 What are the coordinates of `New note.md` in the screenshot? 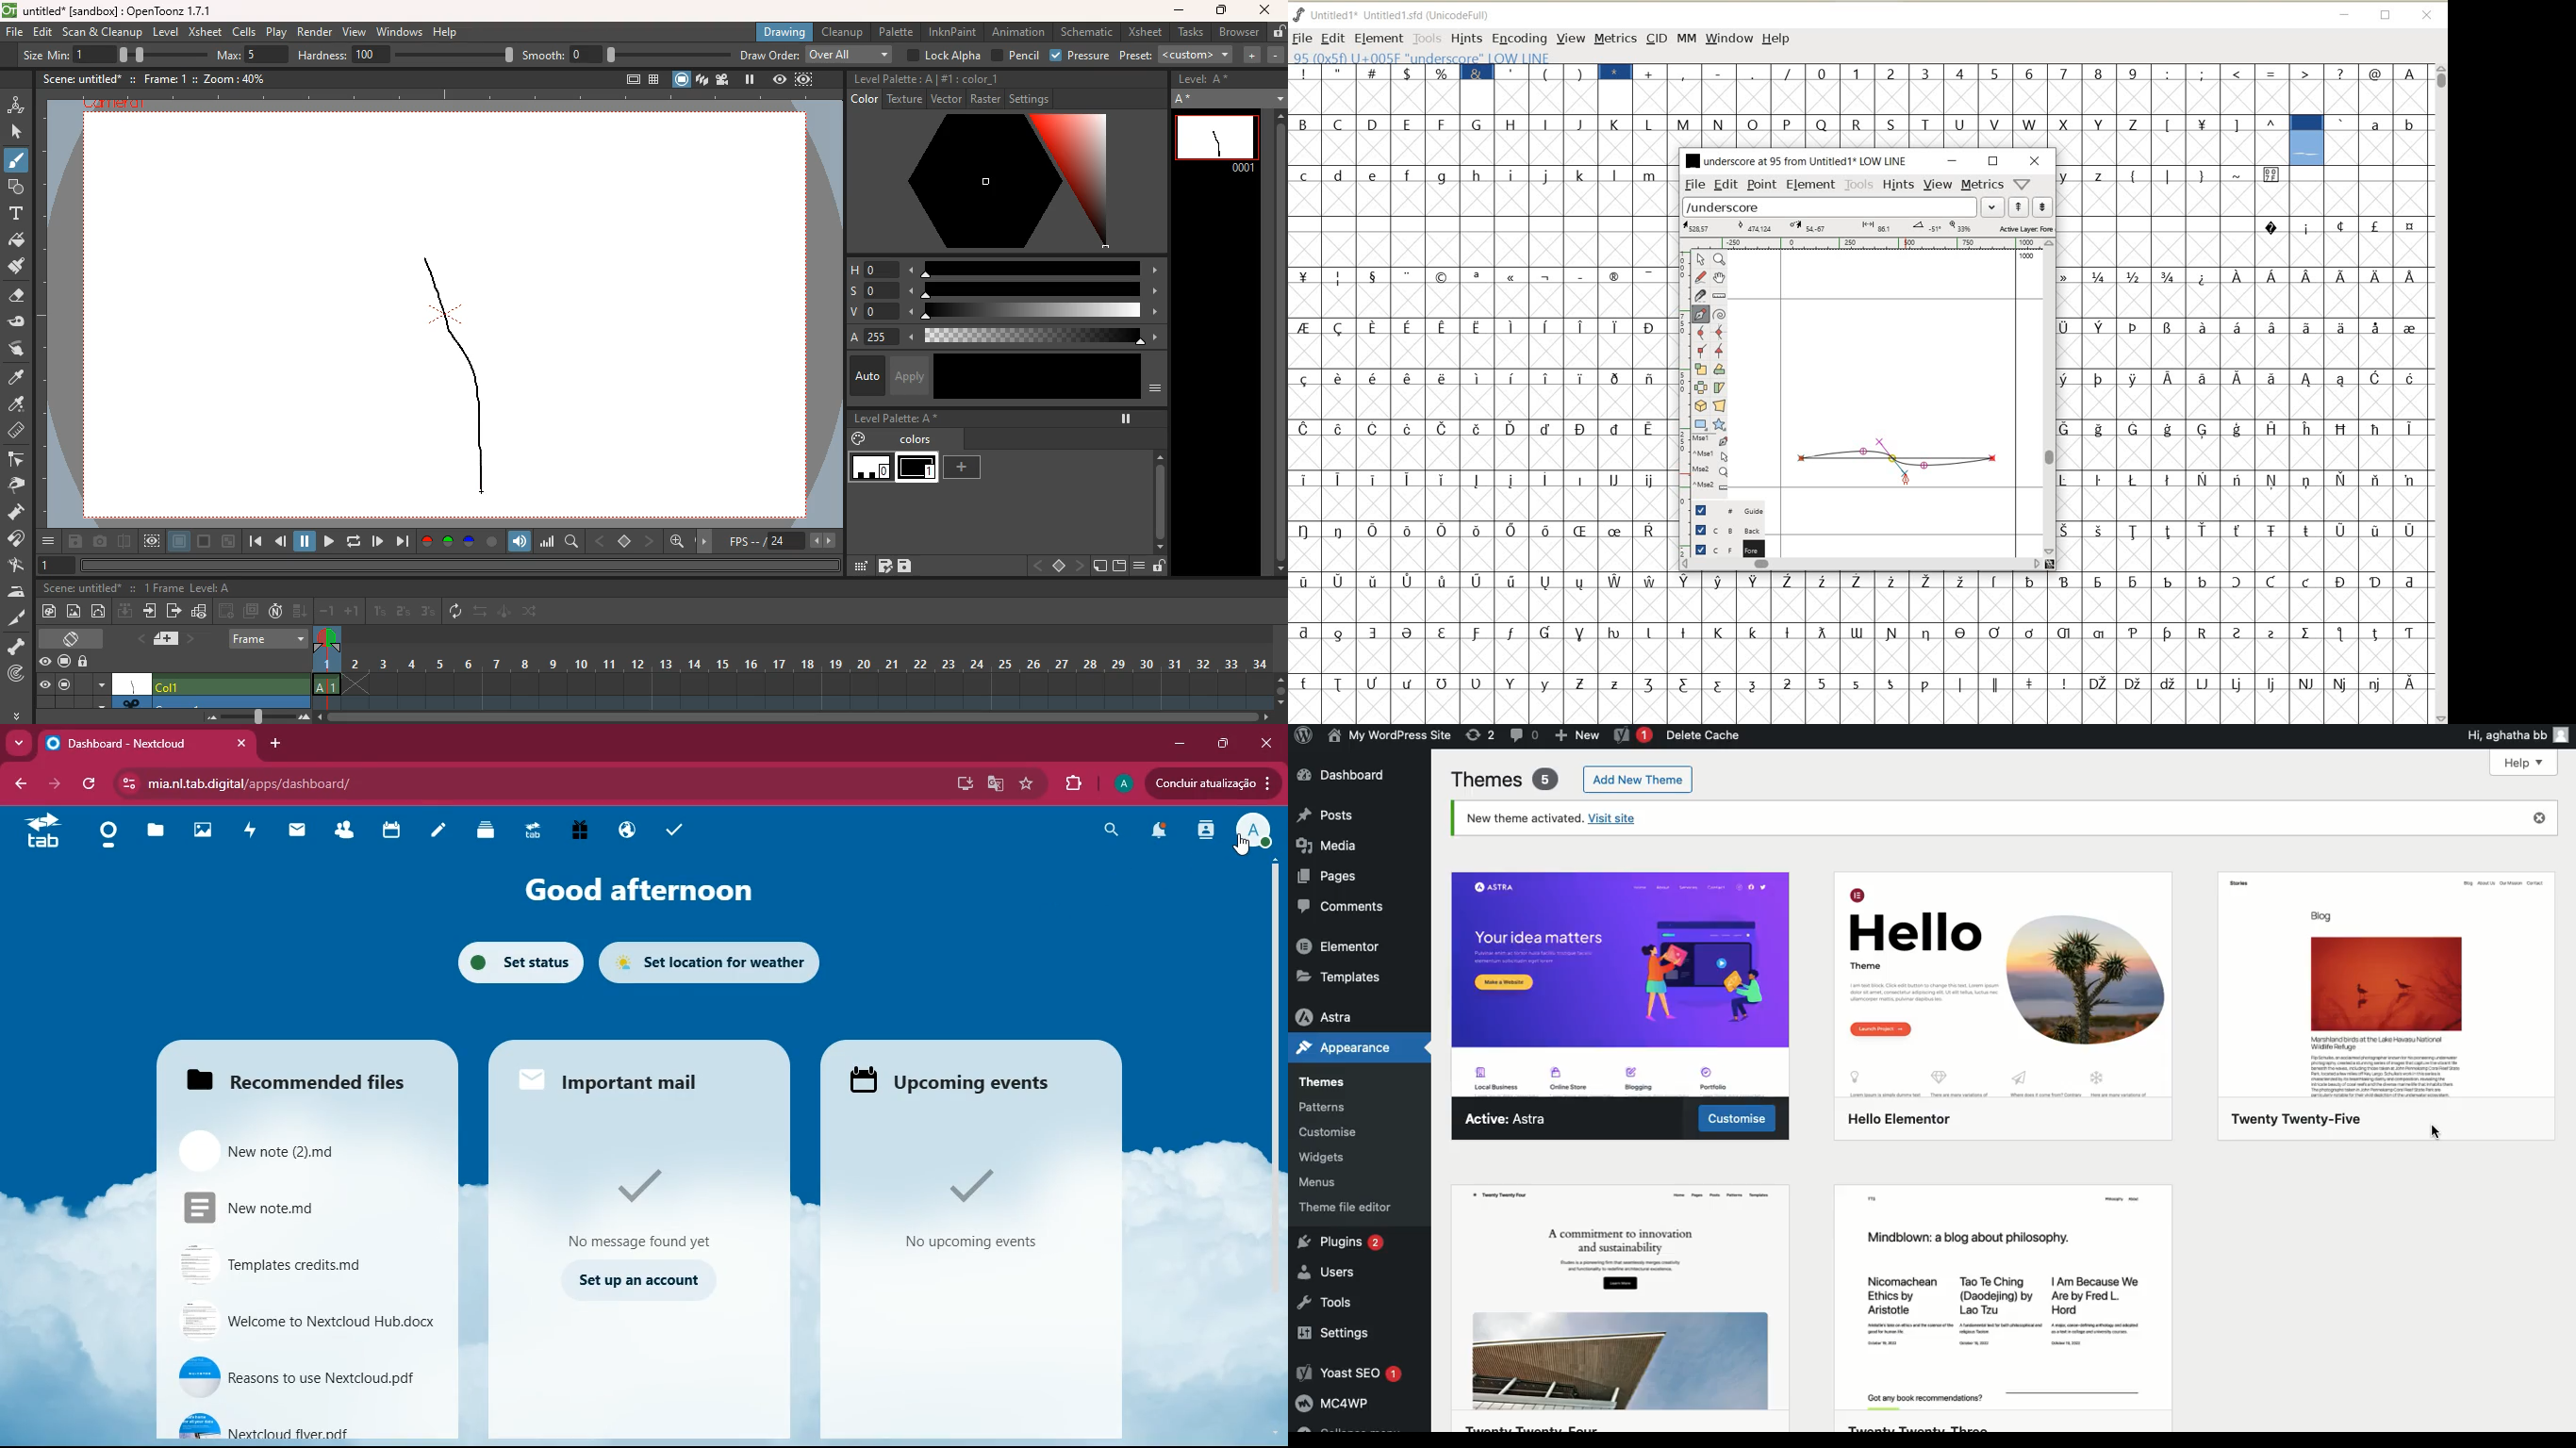 It's located at (291, 1209).